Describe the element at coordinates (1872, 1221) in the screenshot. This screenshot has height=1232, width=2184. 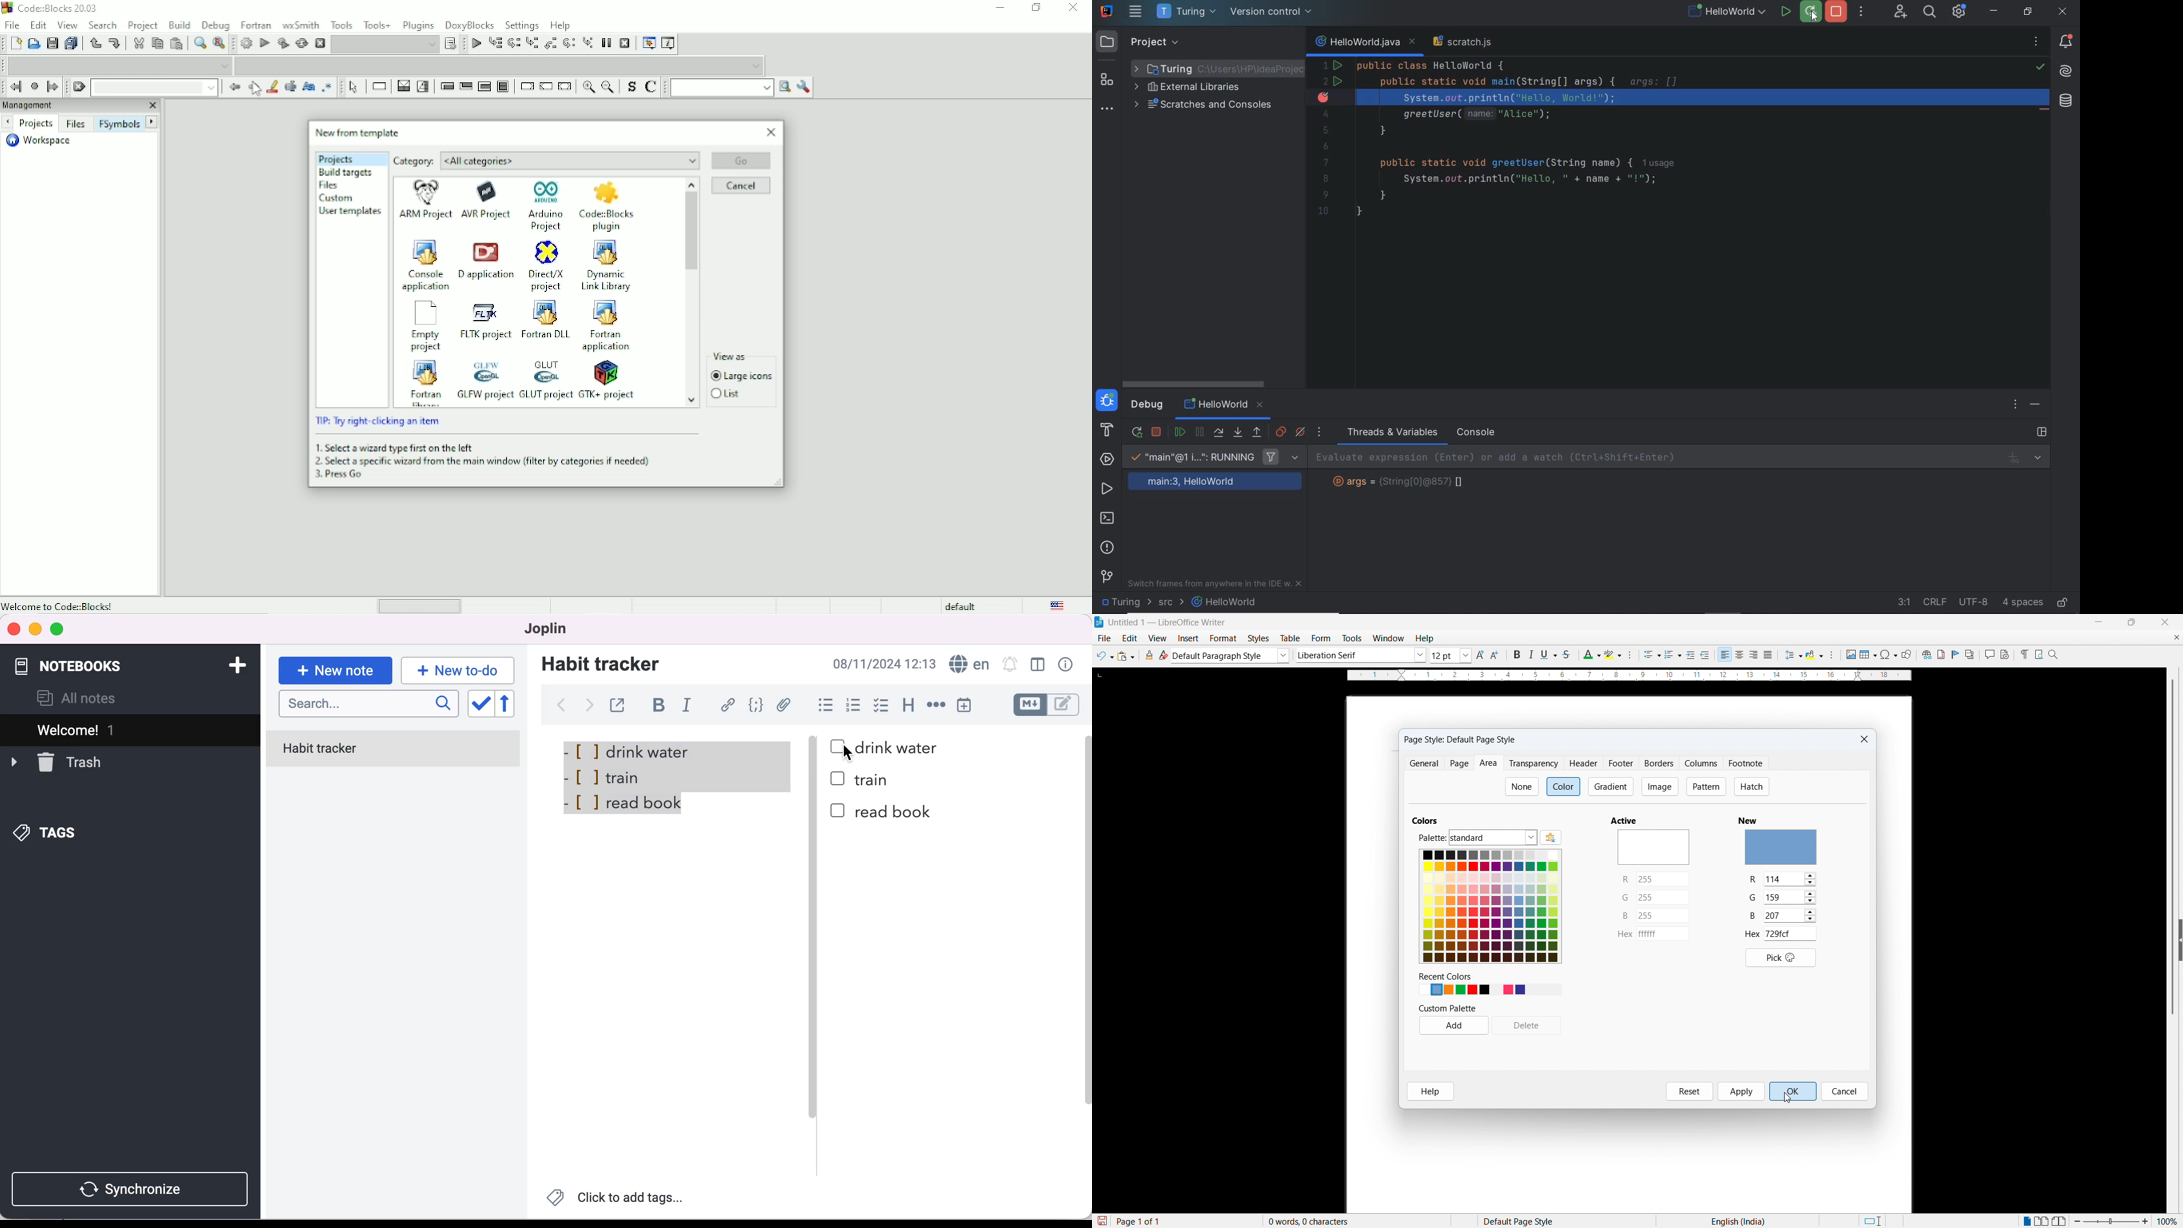
I see `Standard selection ` at that location.